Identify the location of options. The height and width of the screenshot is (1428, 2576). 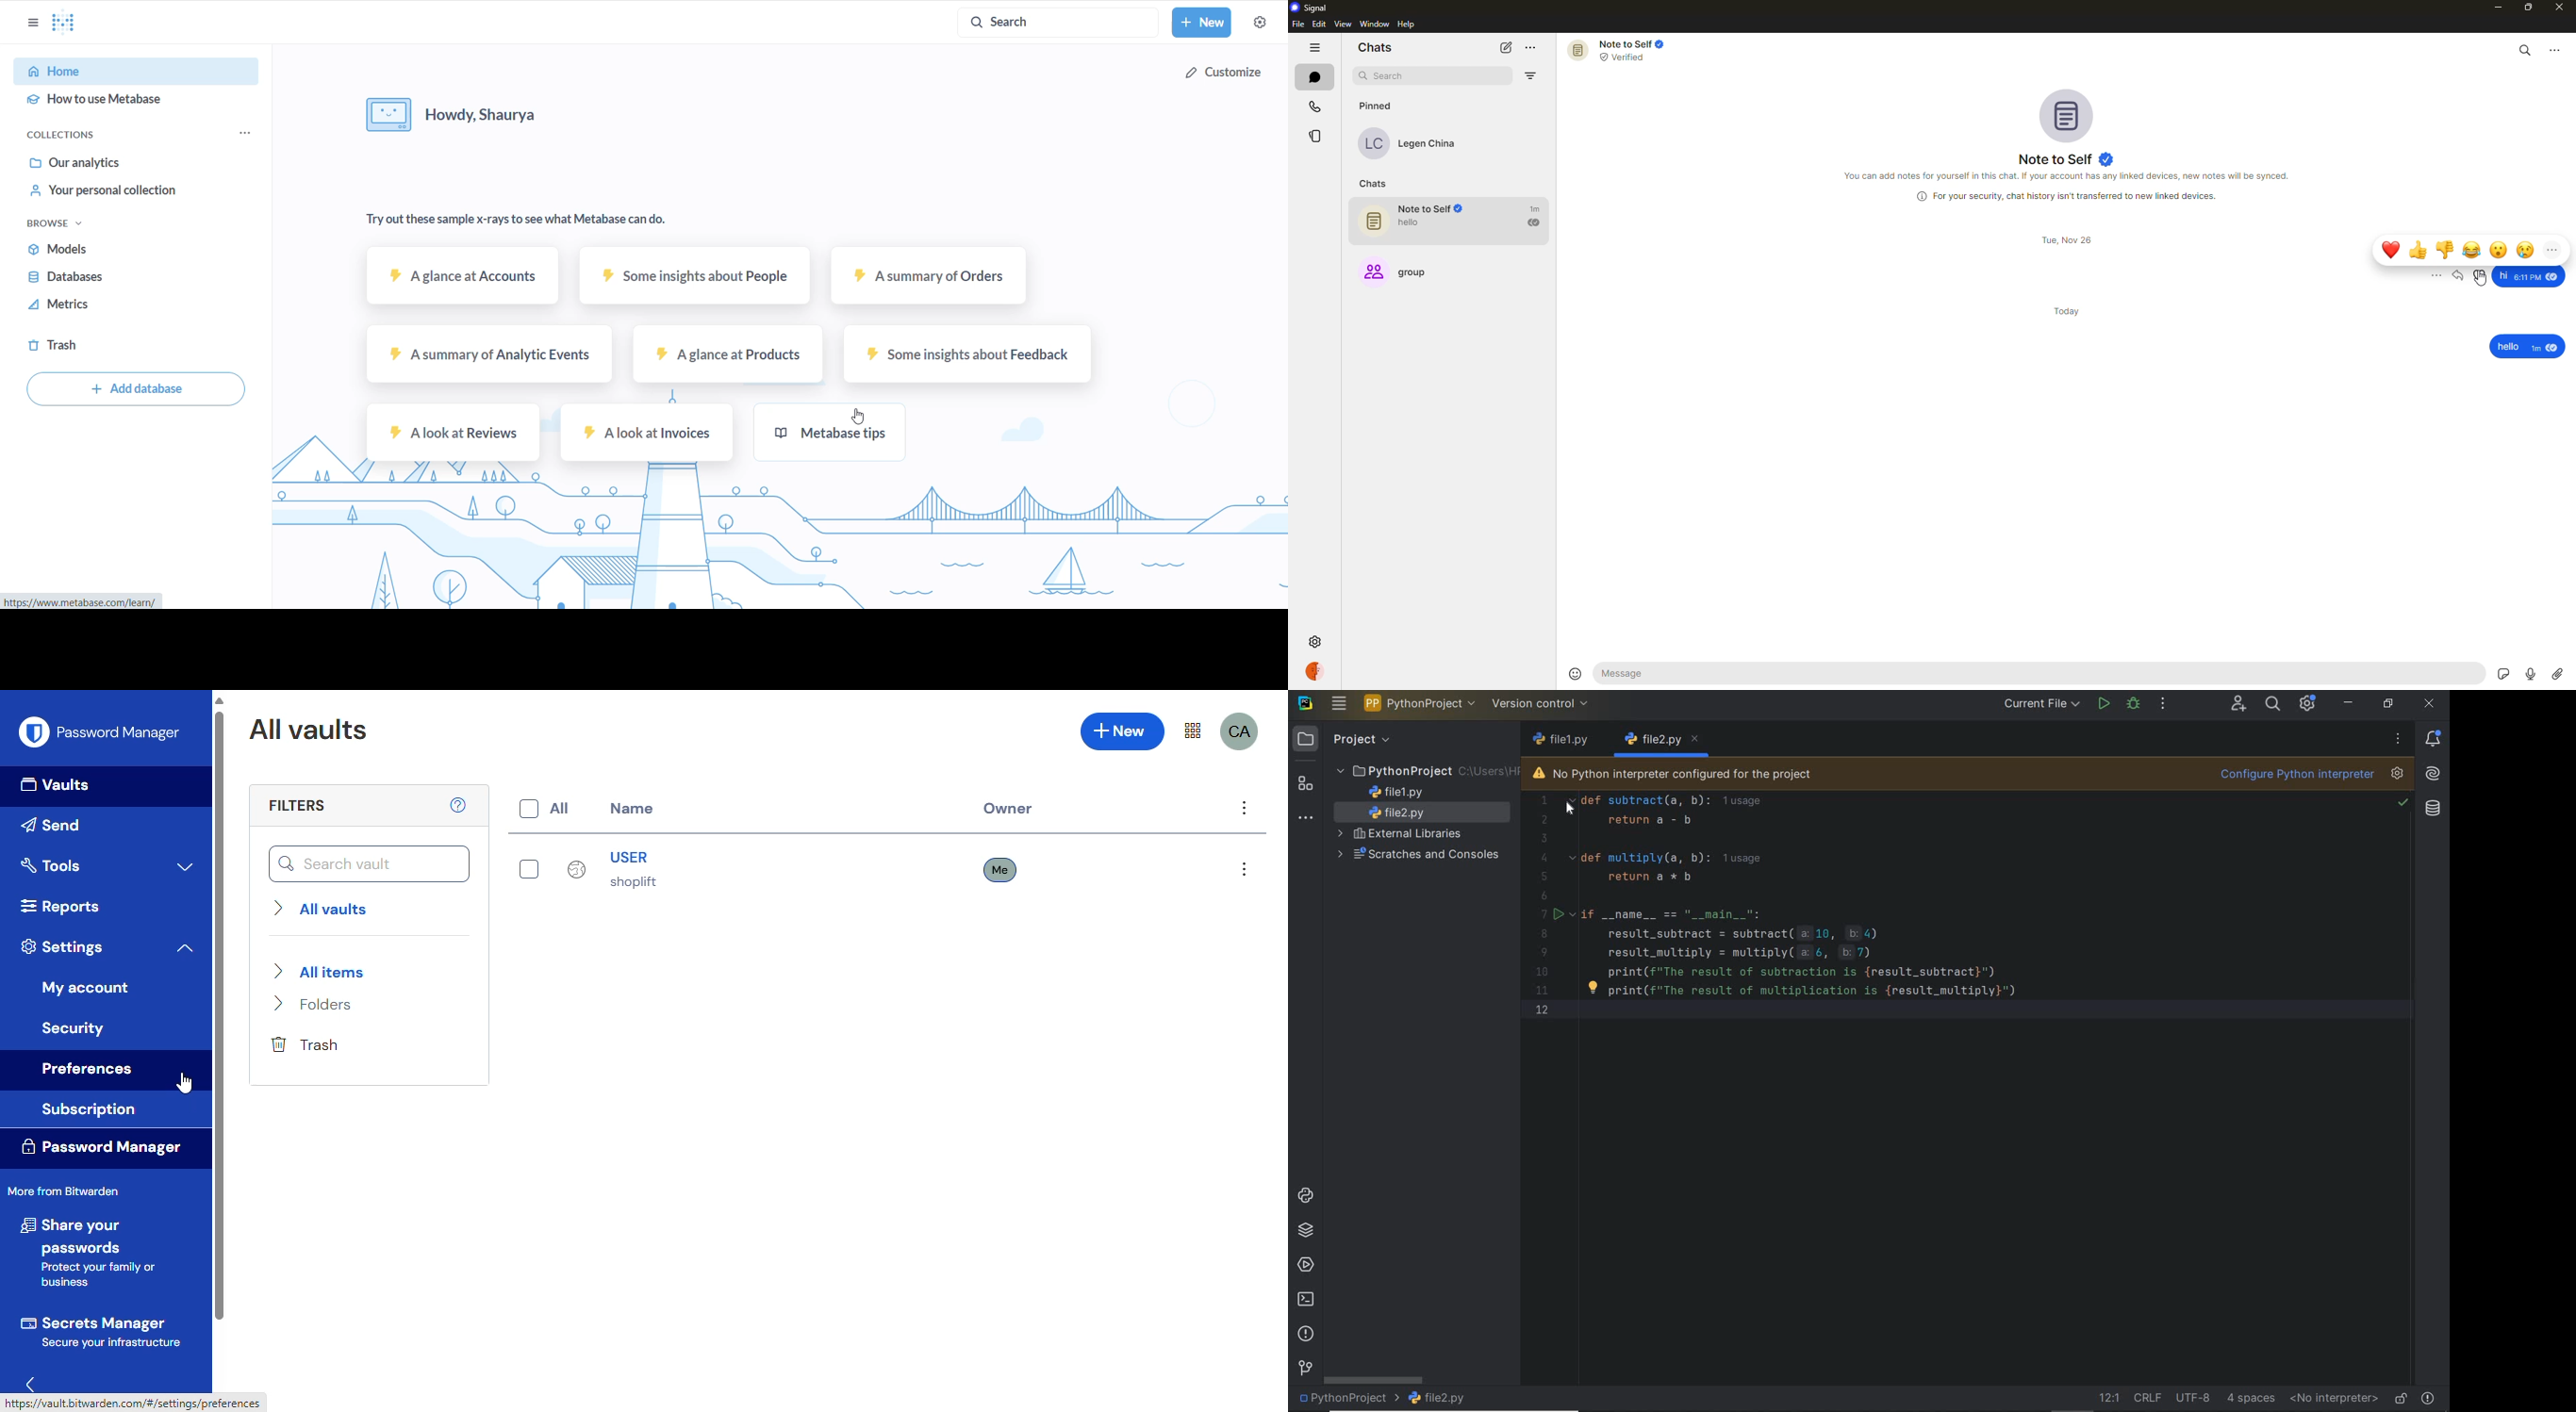
(33, 23).